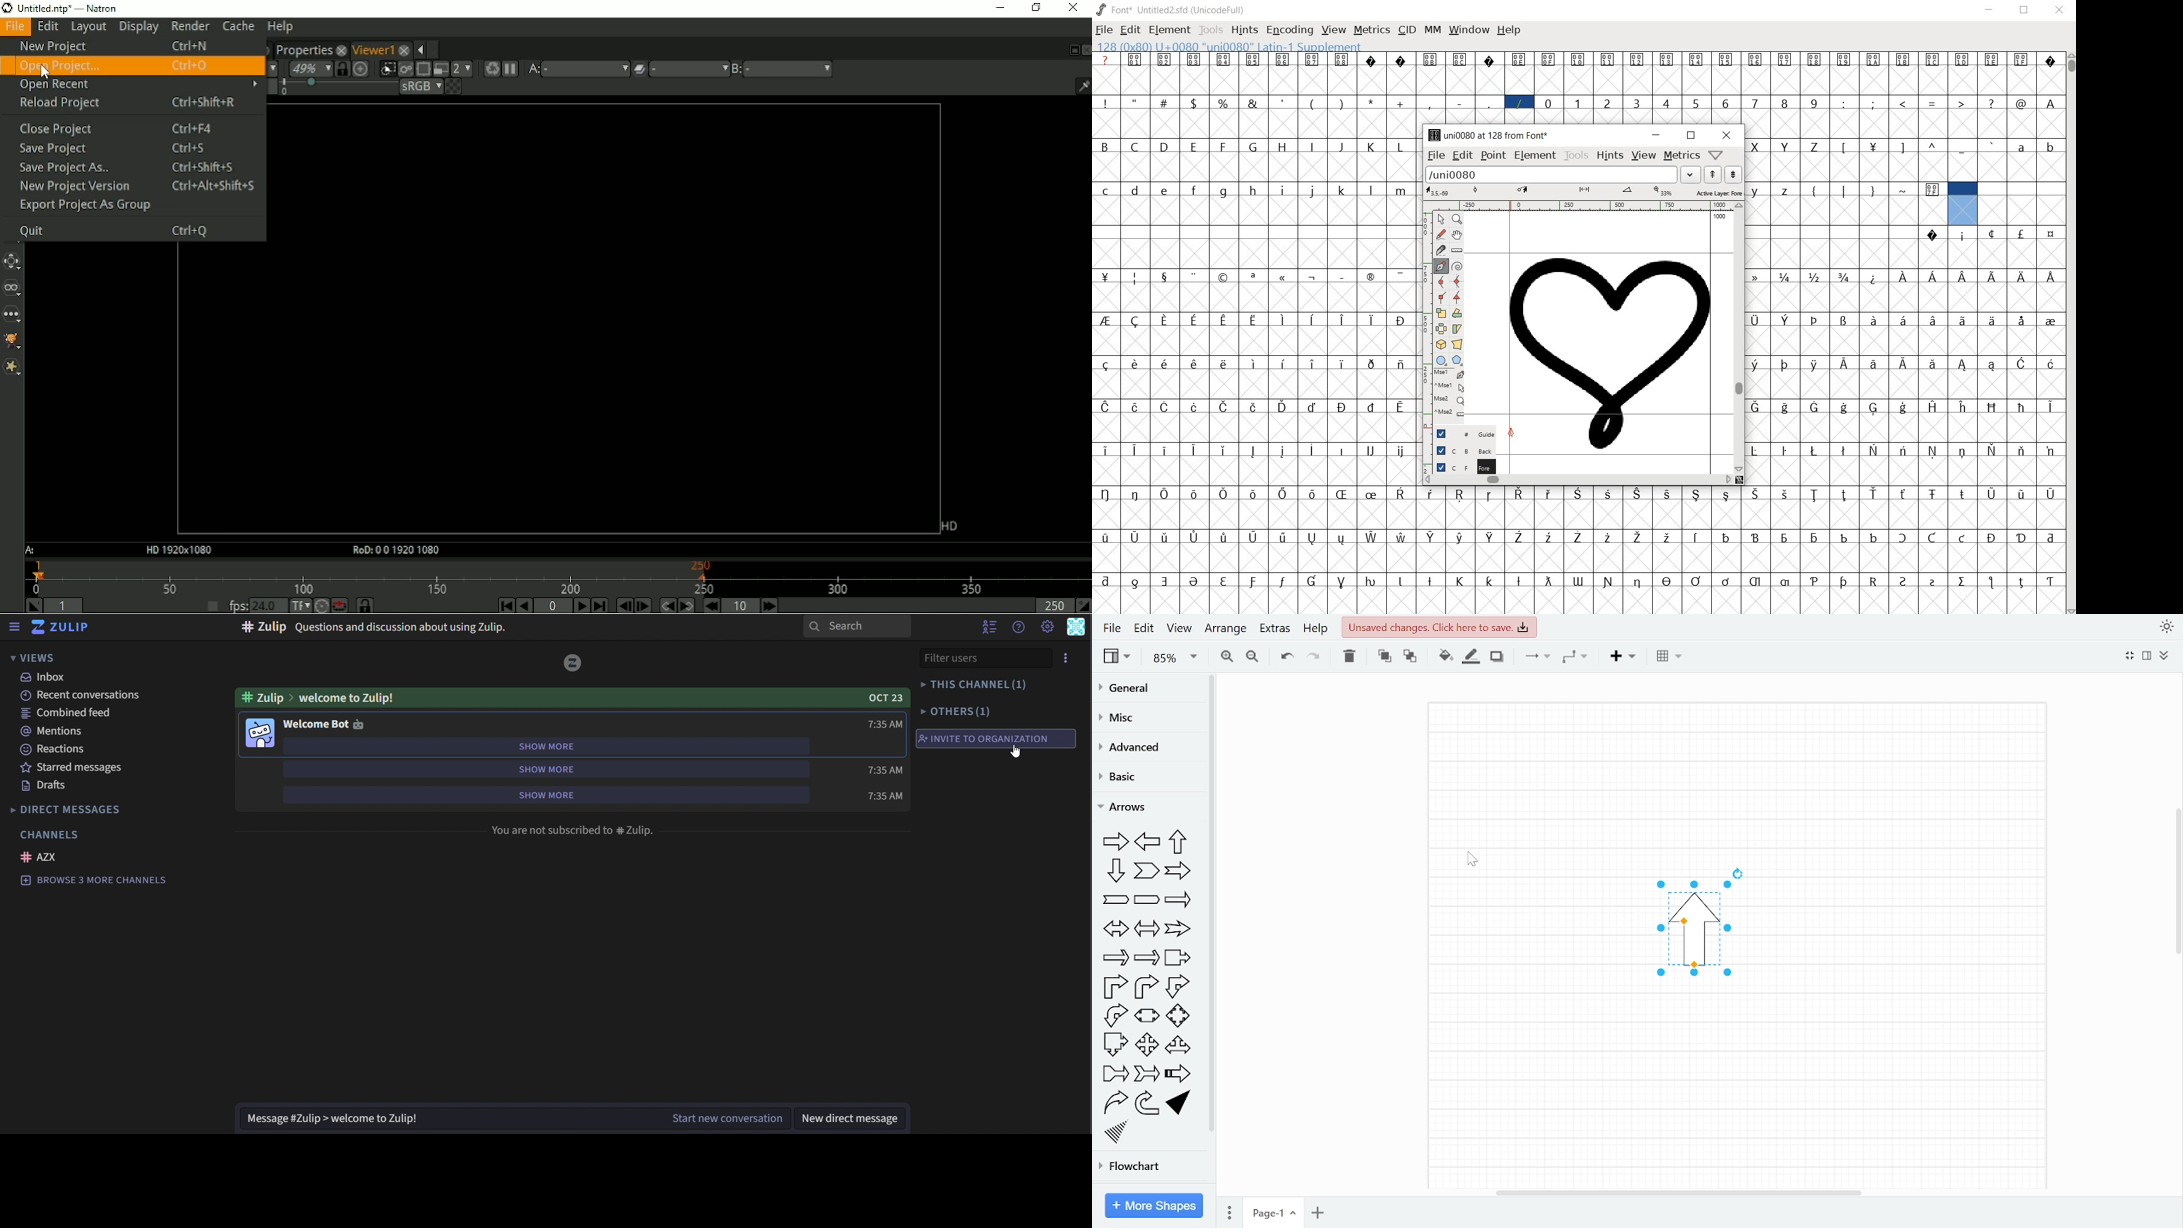 The height and width of the screenshot is (1232, 2184). What do you see at coordinates (1964, 366) in the screenshot?
I see `glyph` at bounding box center [1964, 366].